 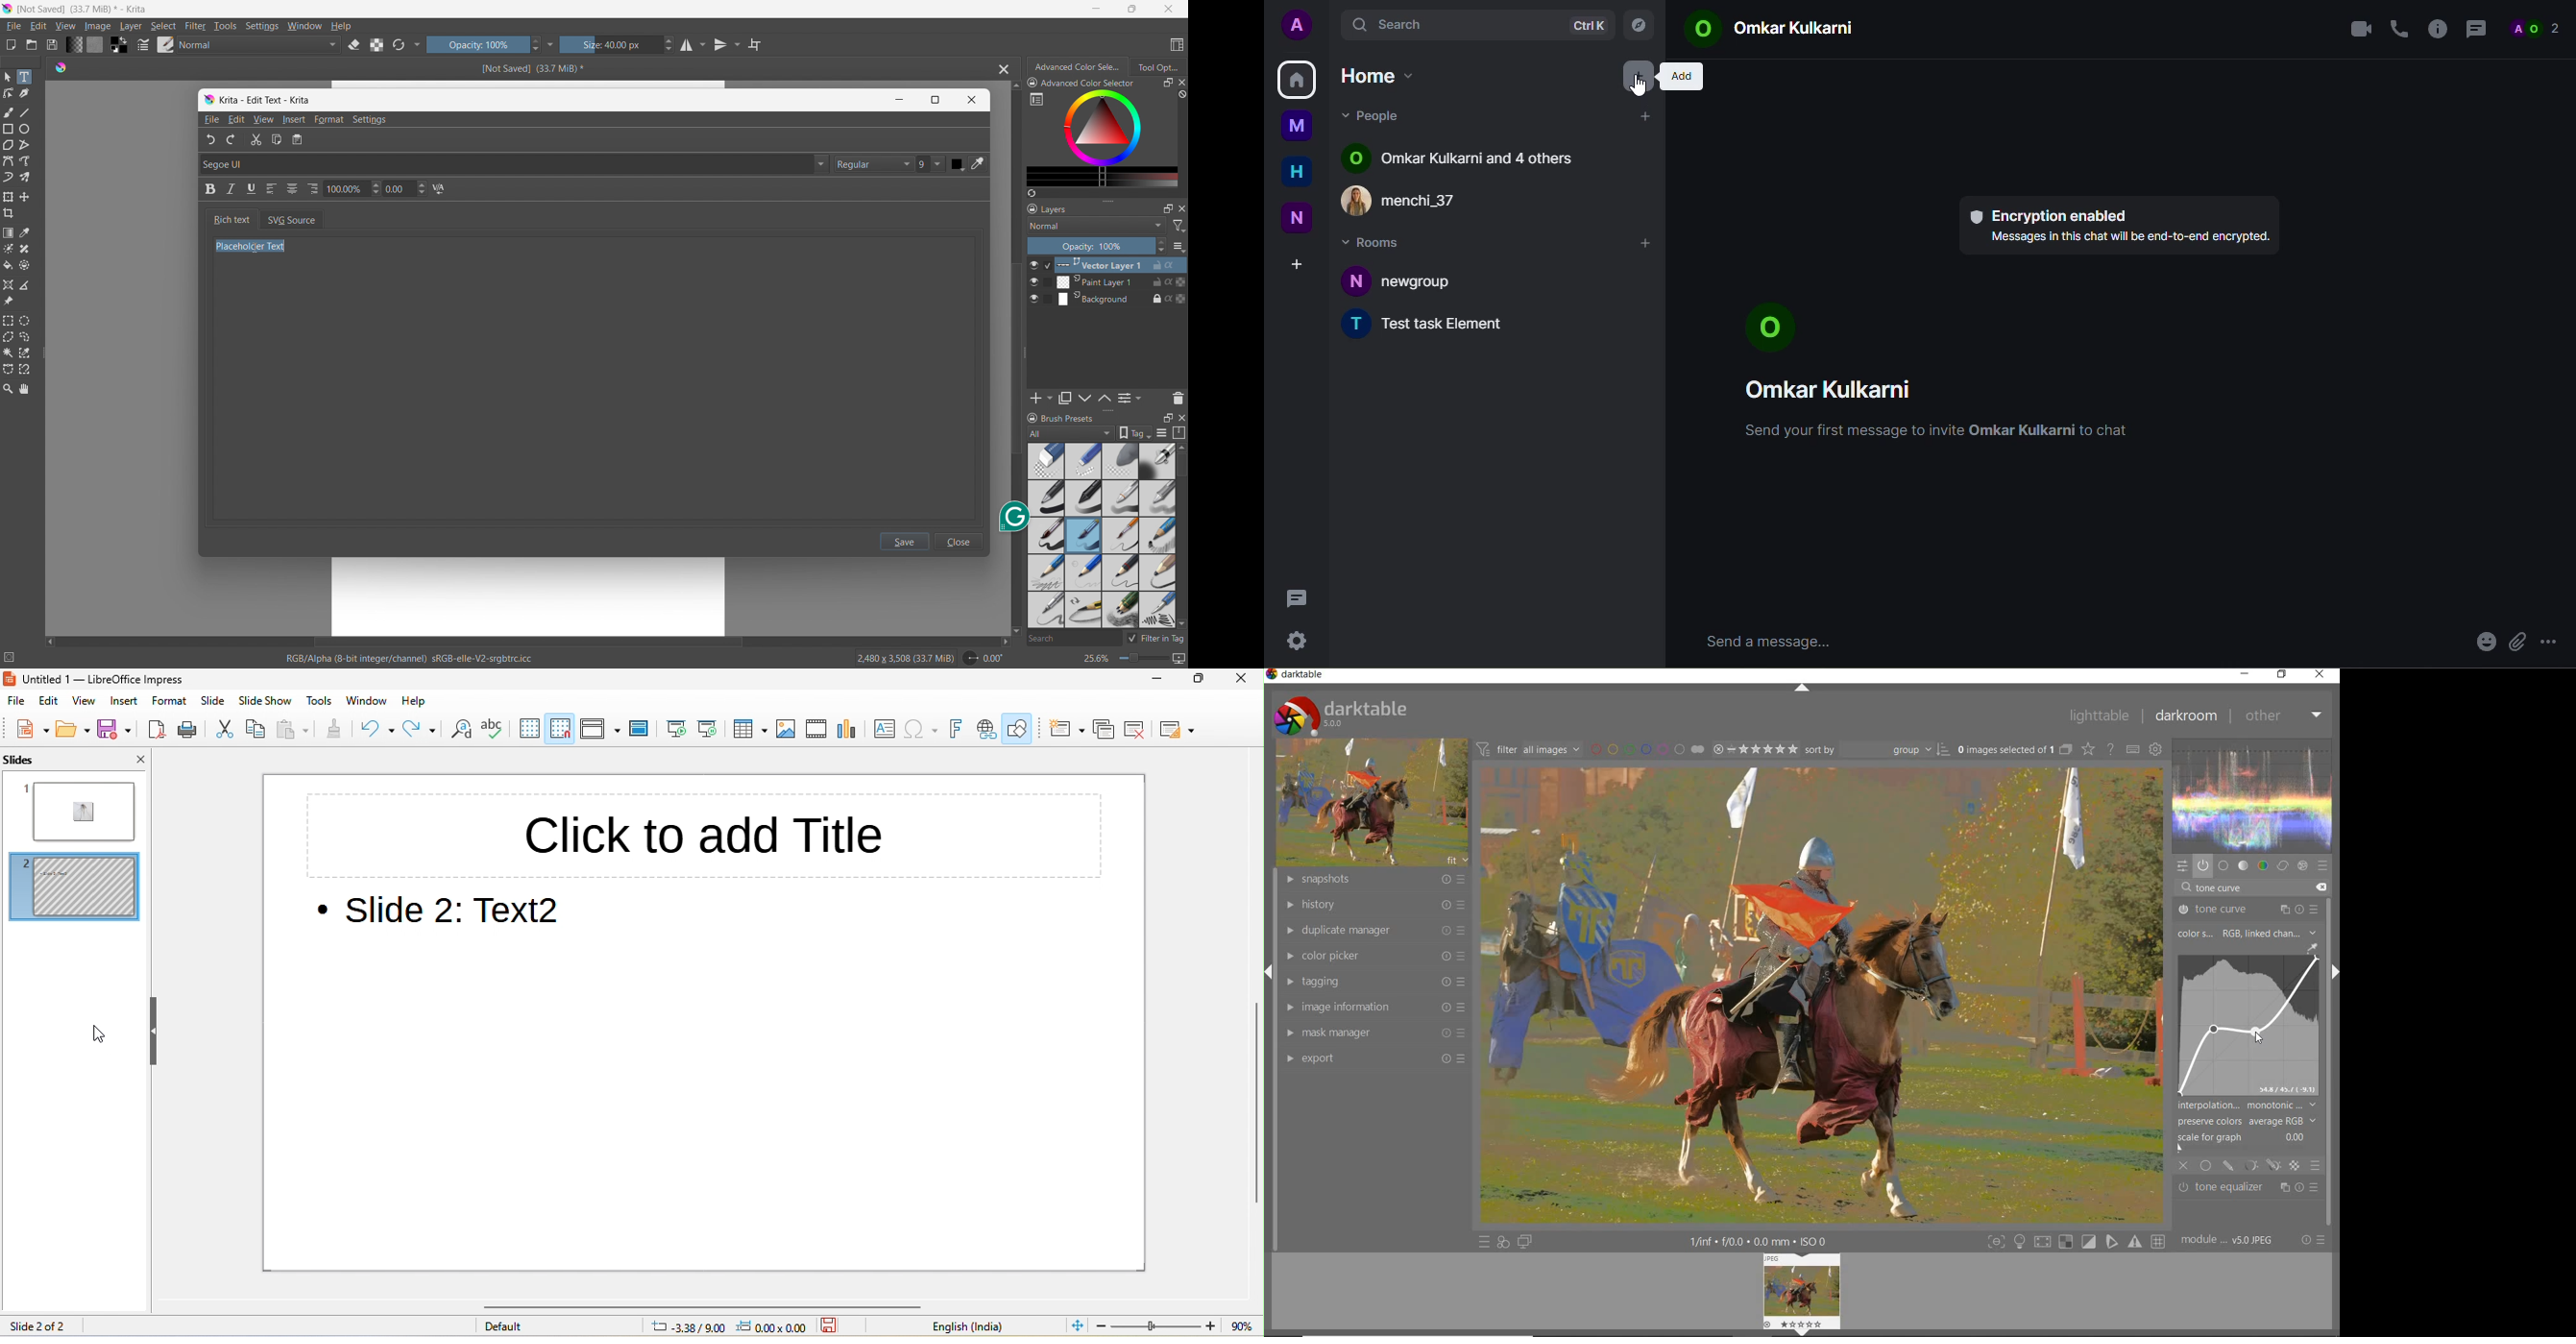 What do you see at coordinates (51, 45) in the screenshot?
I see `save` at bounding box center [51, 45].